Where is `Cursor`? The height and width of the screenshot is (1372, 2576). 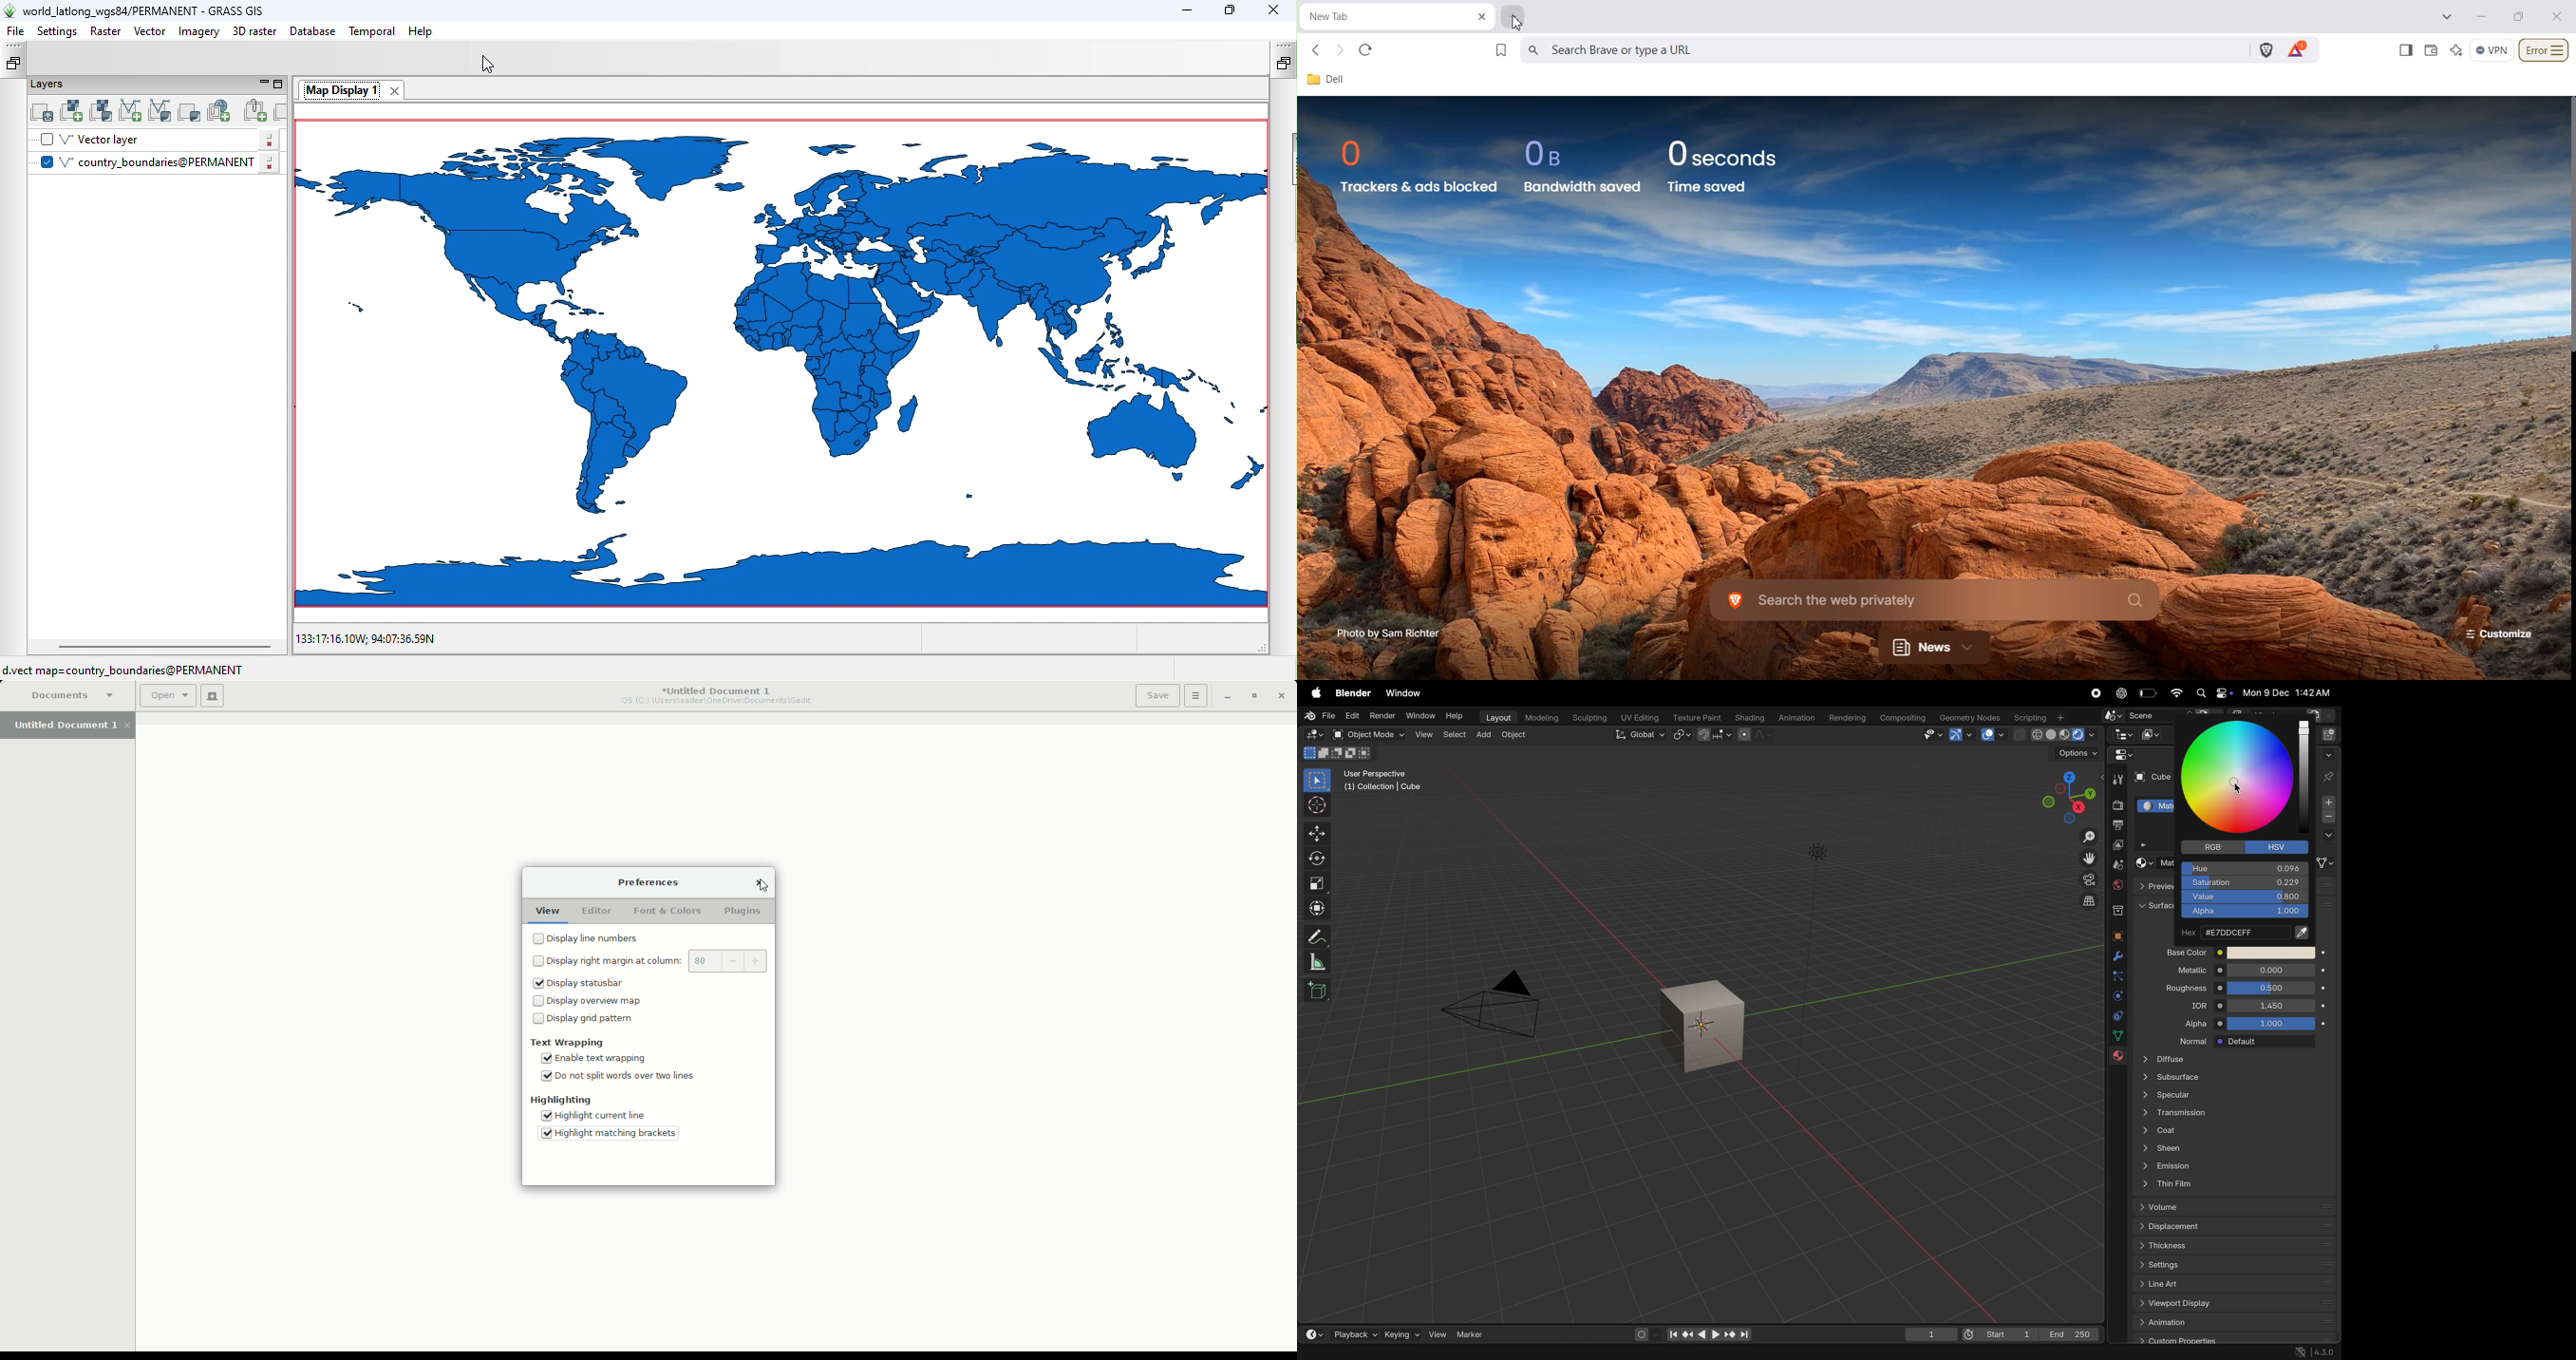 Cursor is located at coordinates (763, 882).